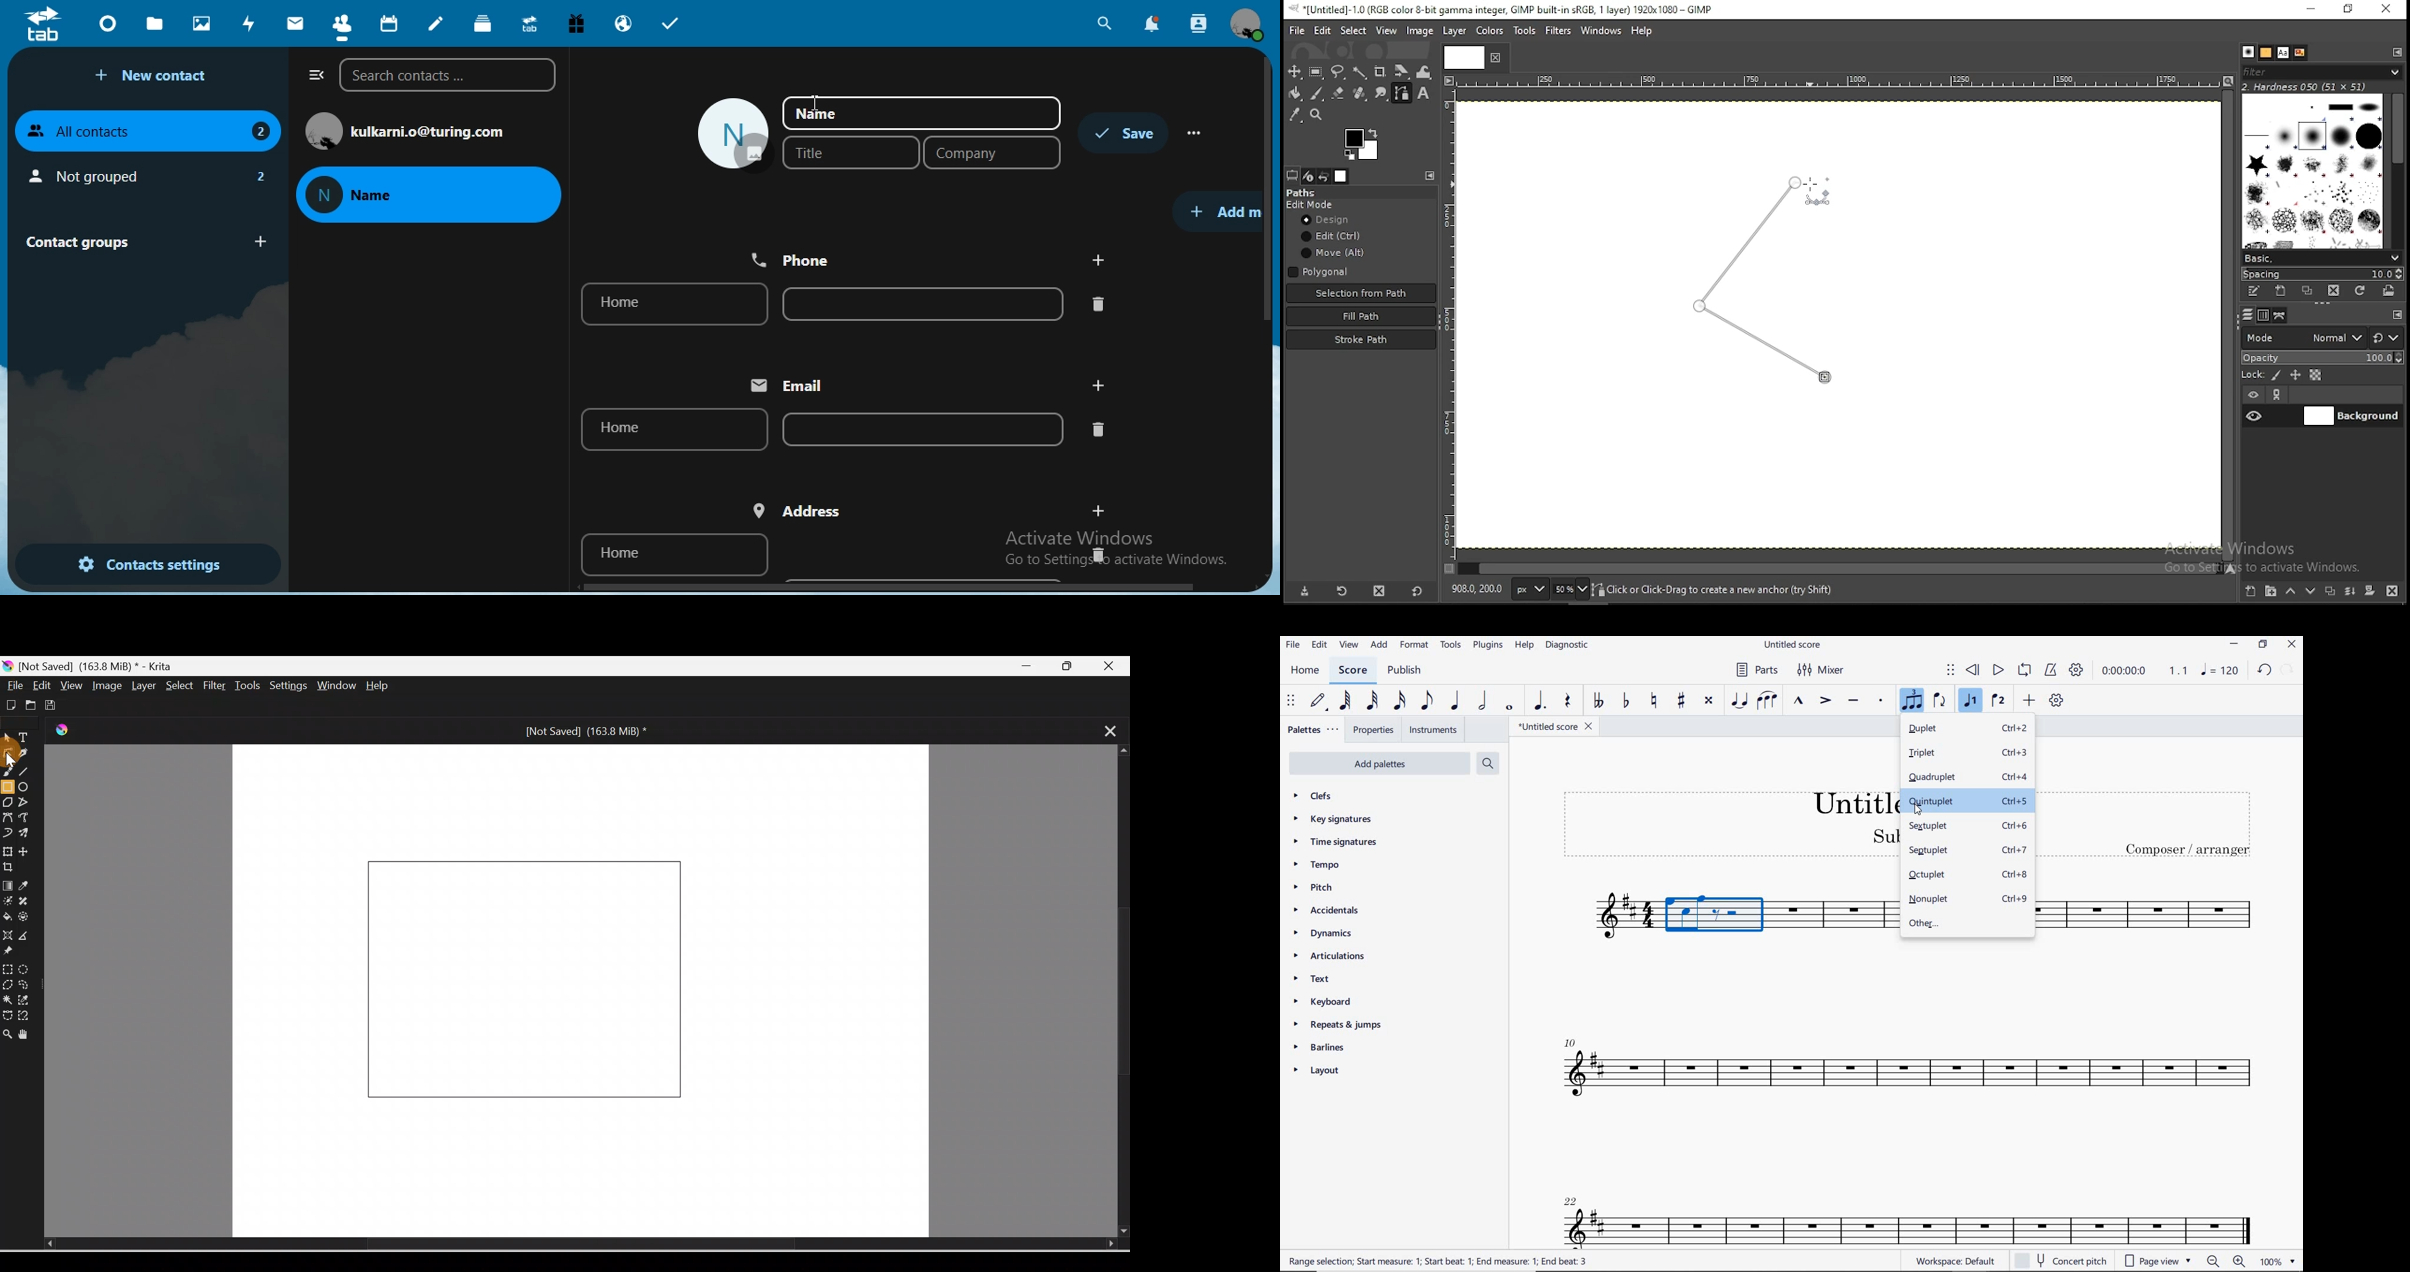 Image resolution: width=2436 pixels, height=1288 pixels. What do you see at coordinates (2265, 670) in the screenshot?
I see `UNDO` at bounding box center [2265, 670].